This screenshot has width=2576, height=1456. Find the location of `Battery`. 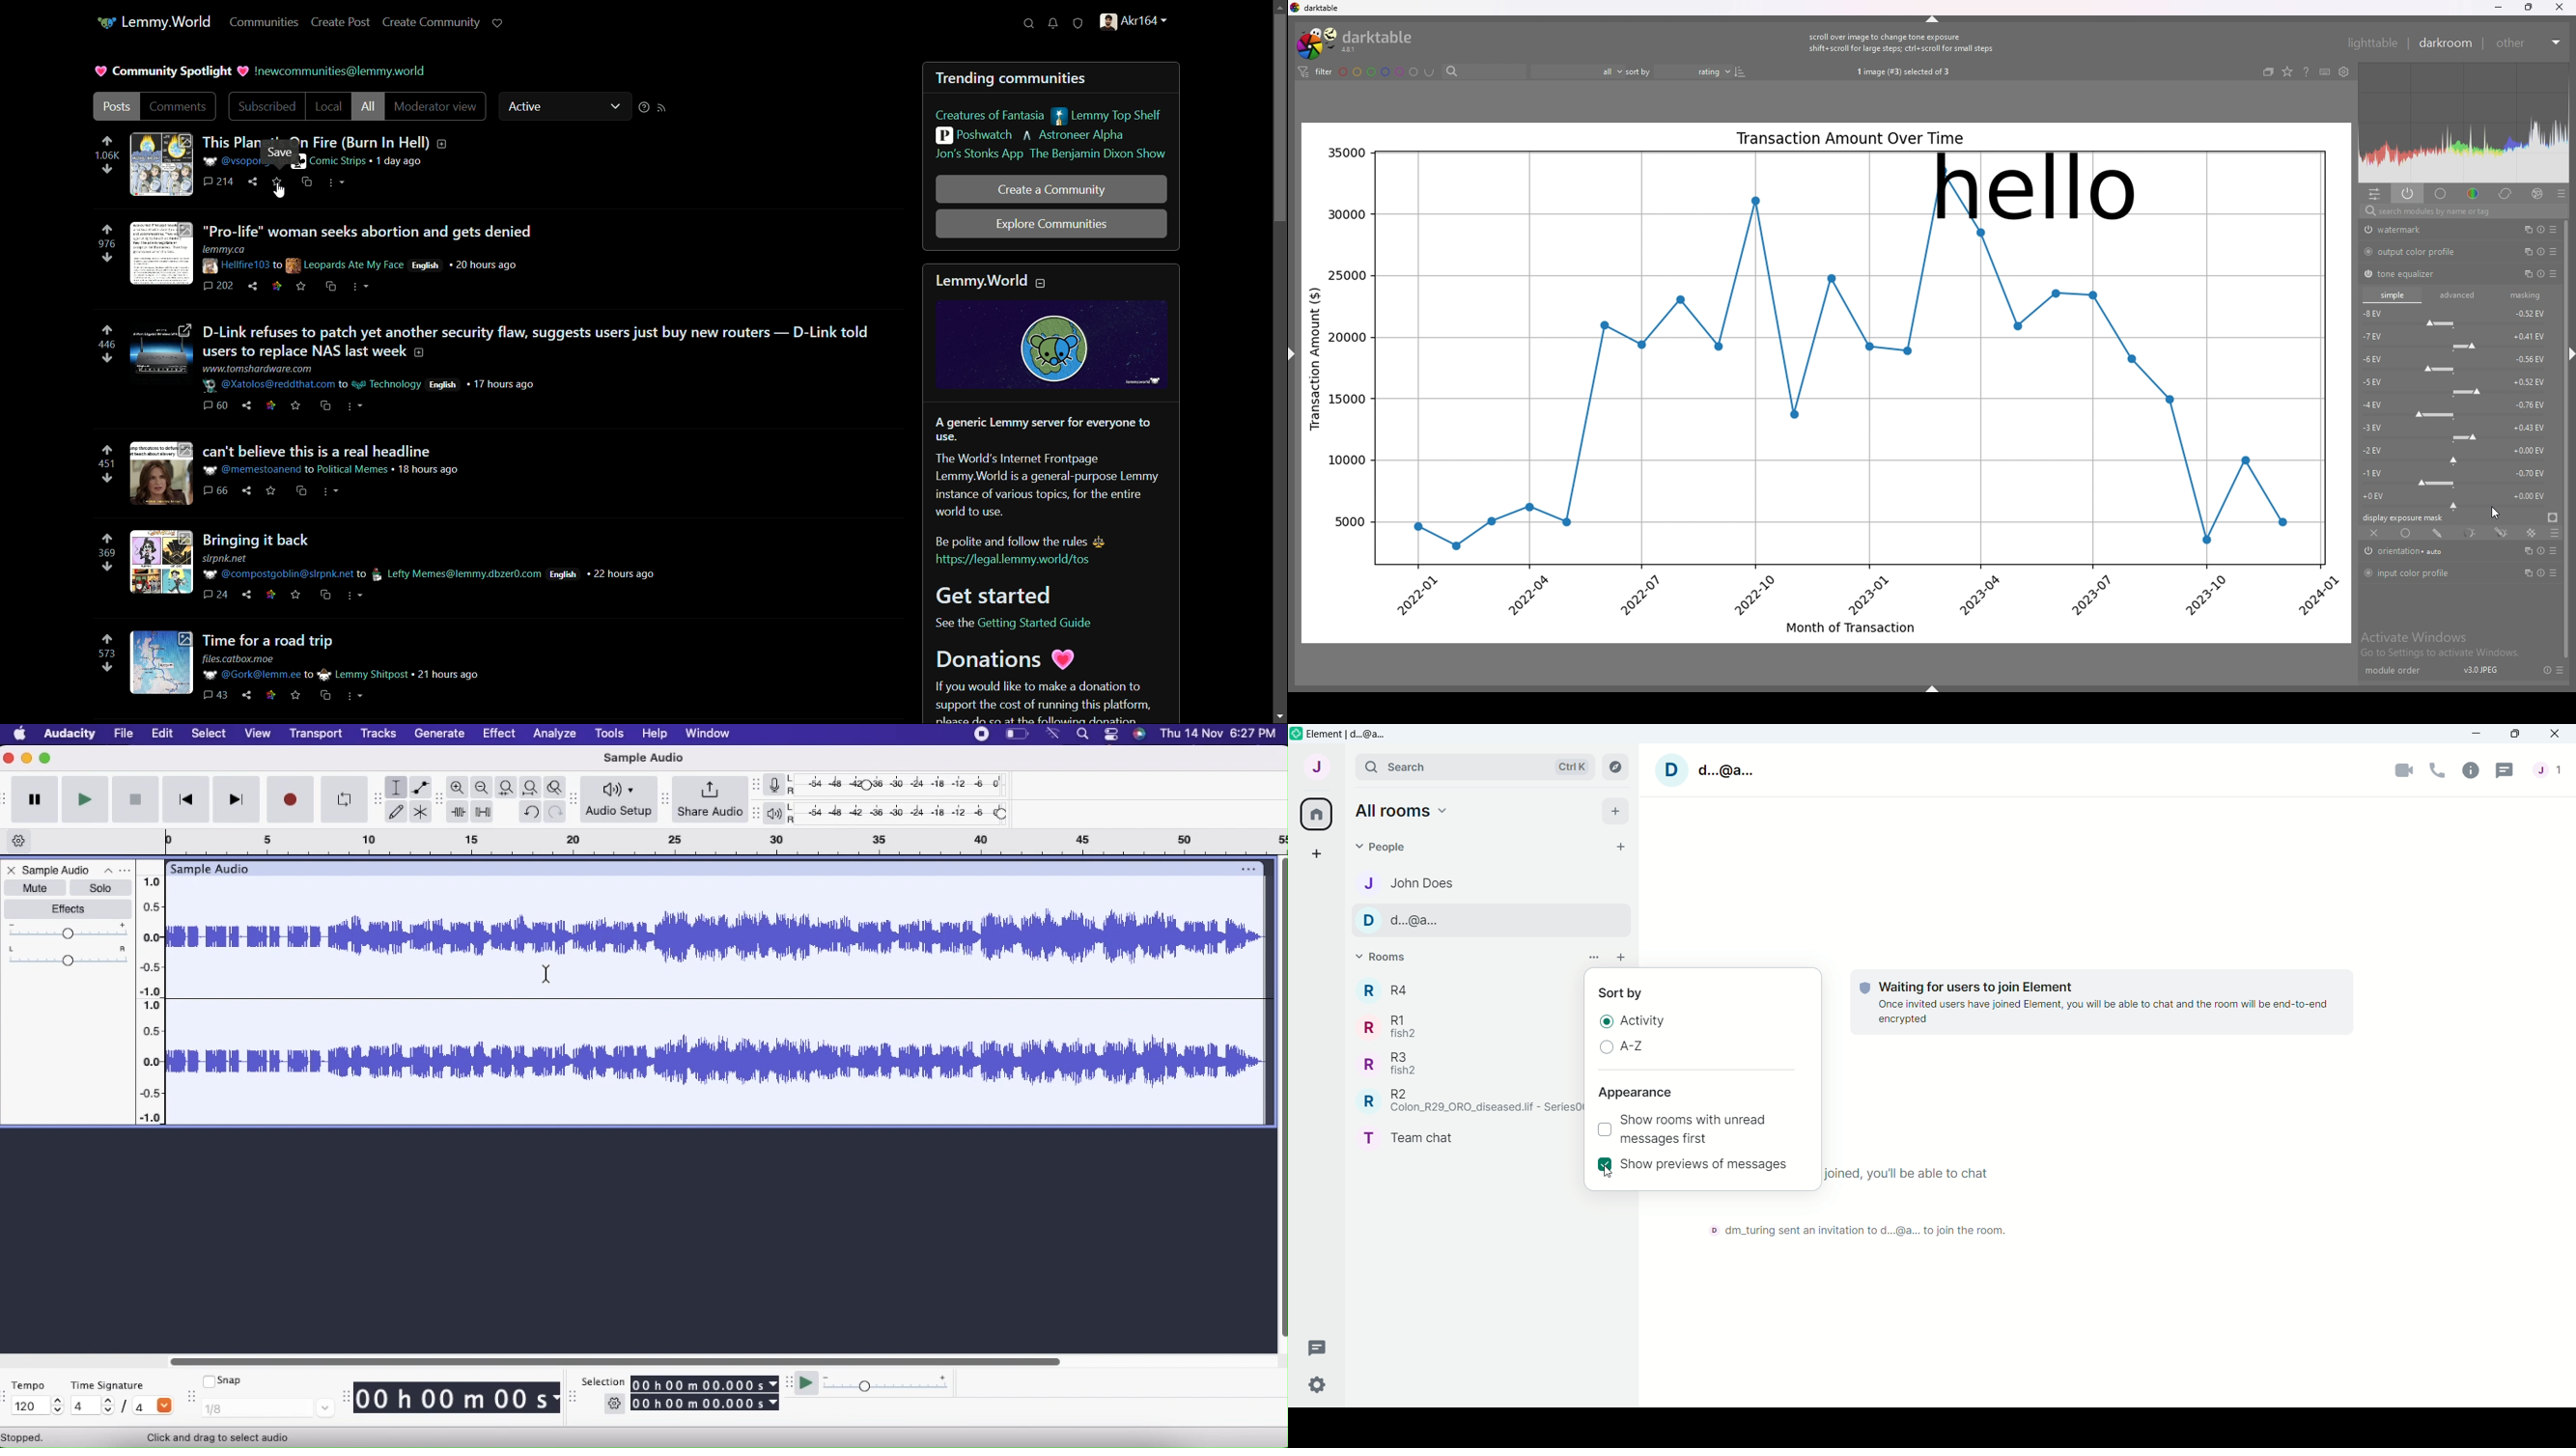

Battery is located at coordinates (1015, 735).